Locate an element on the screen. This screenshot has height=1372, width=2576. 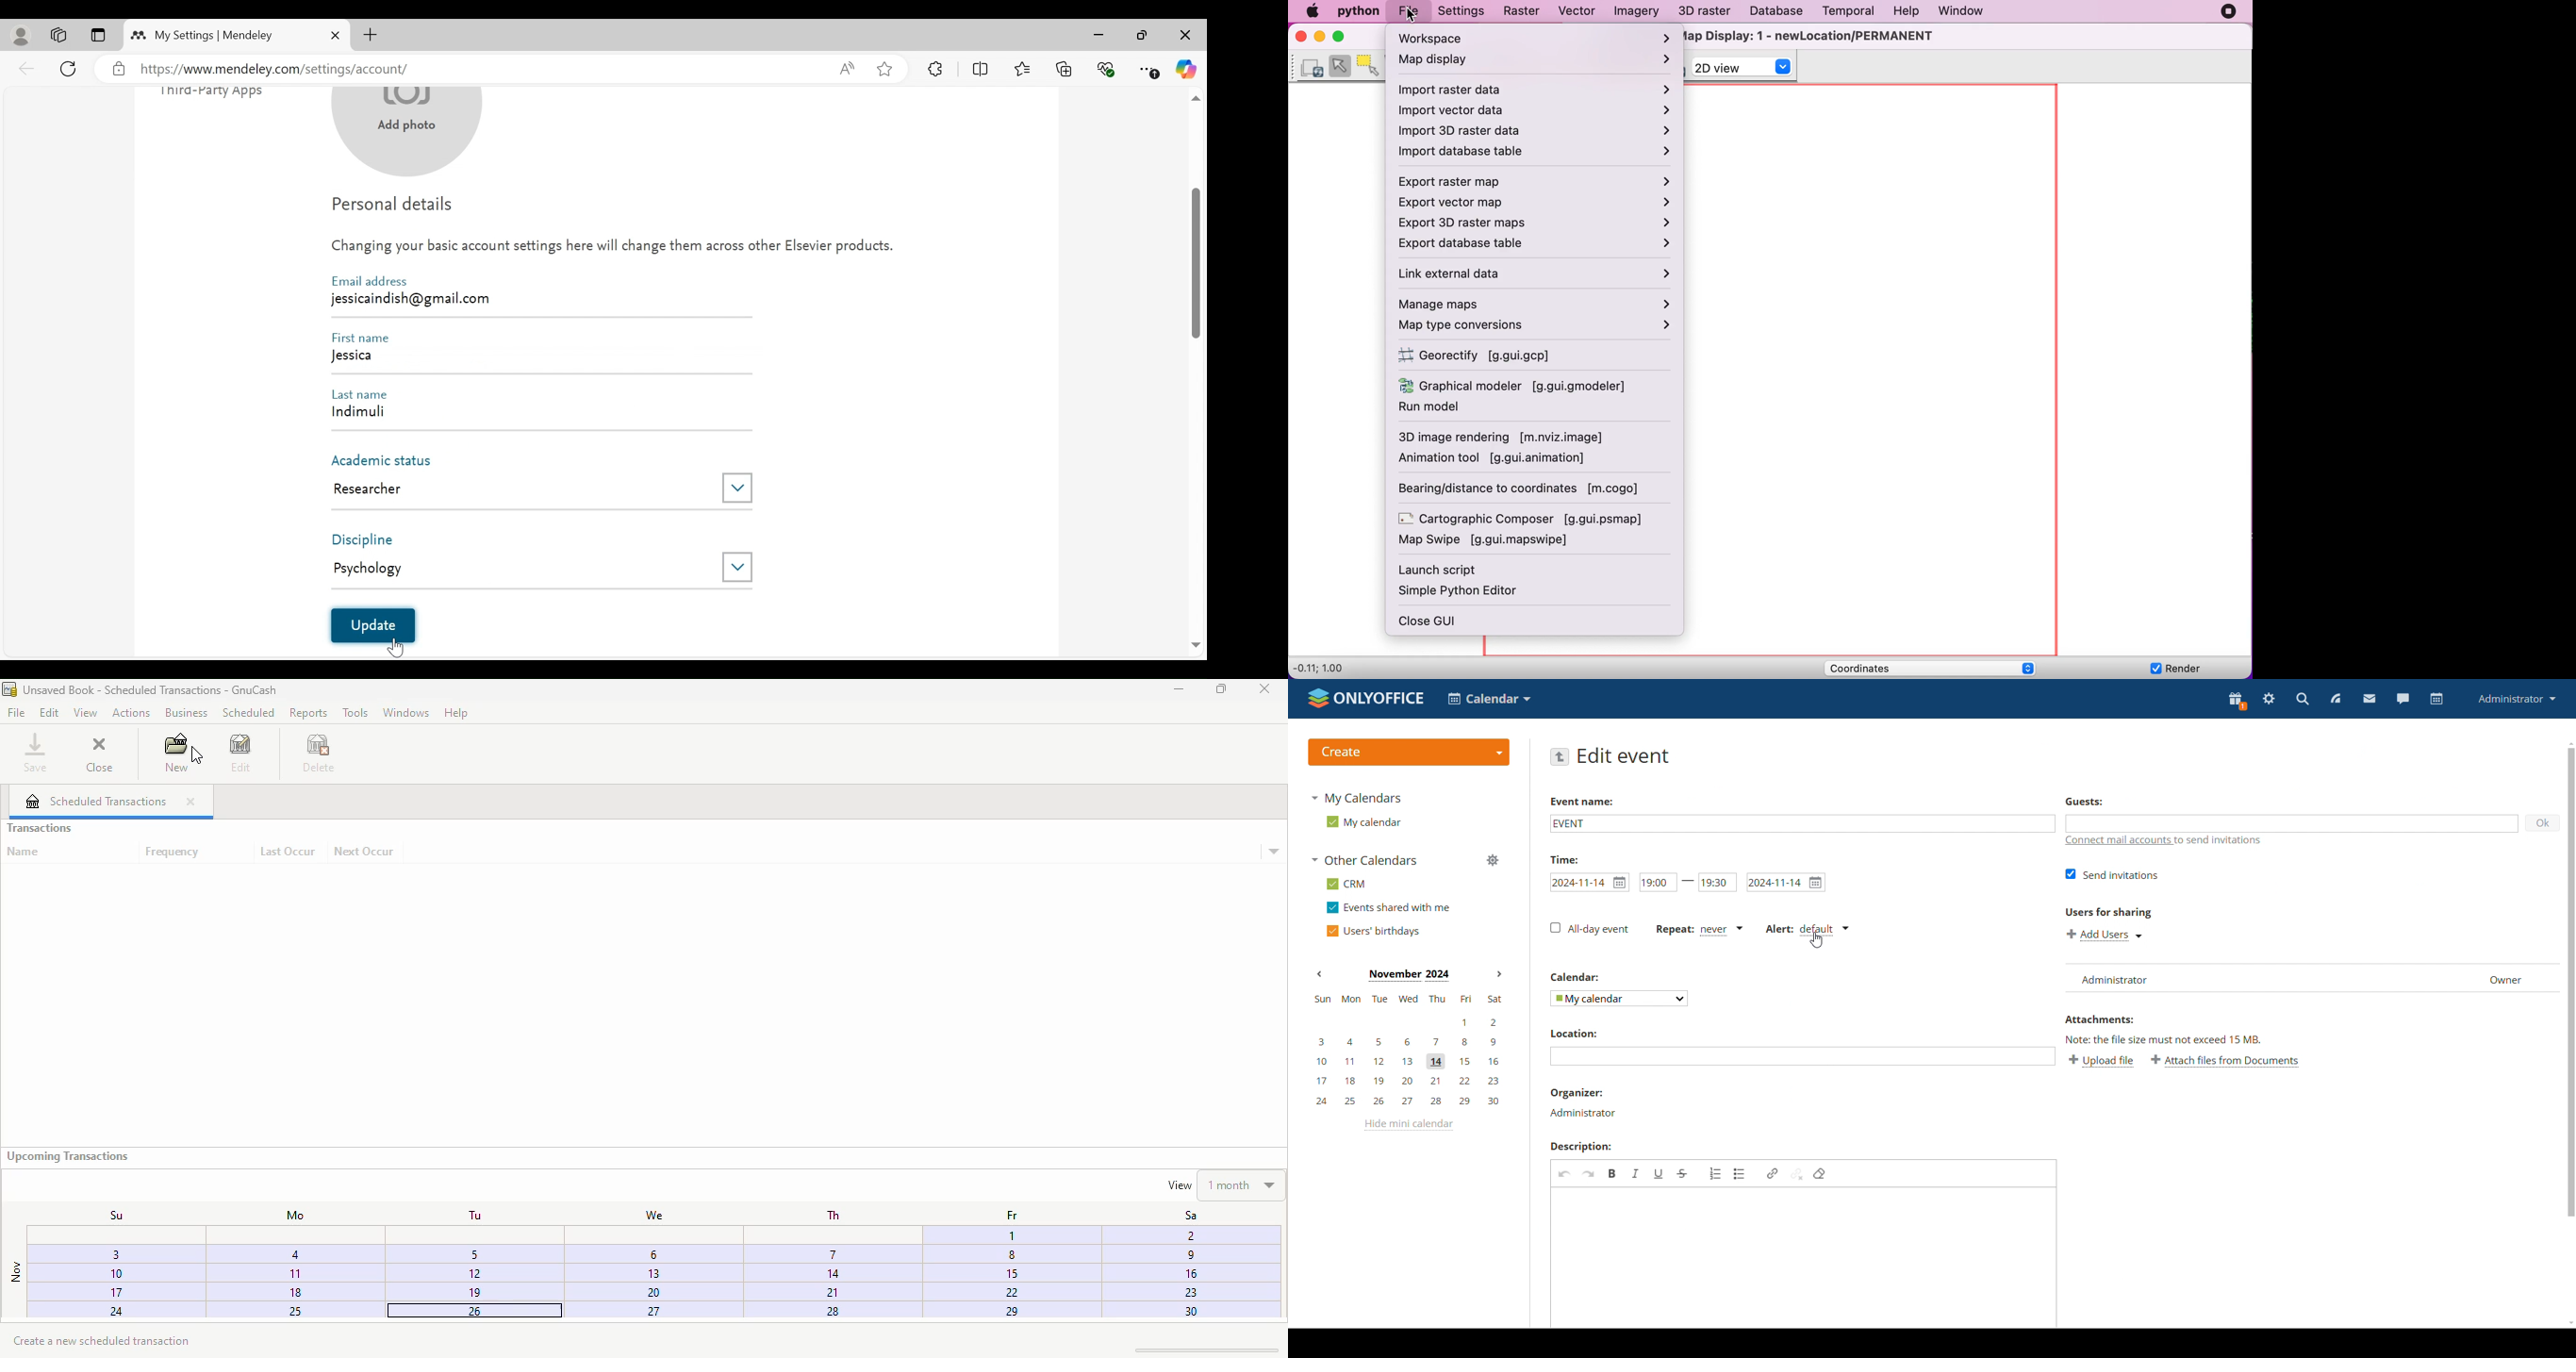
settings is located at coordinates (1465, 13).